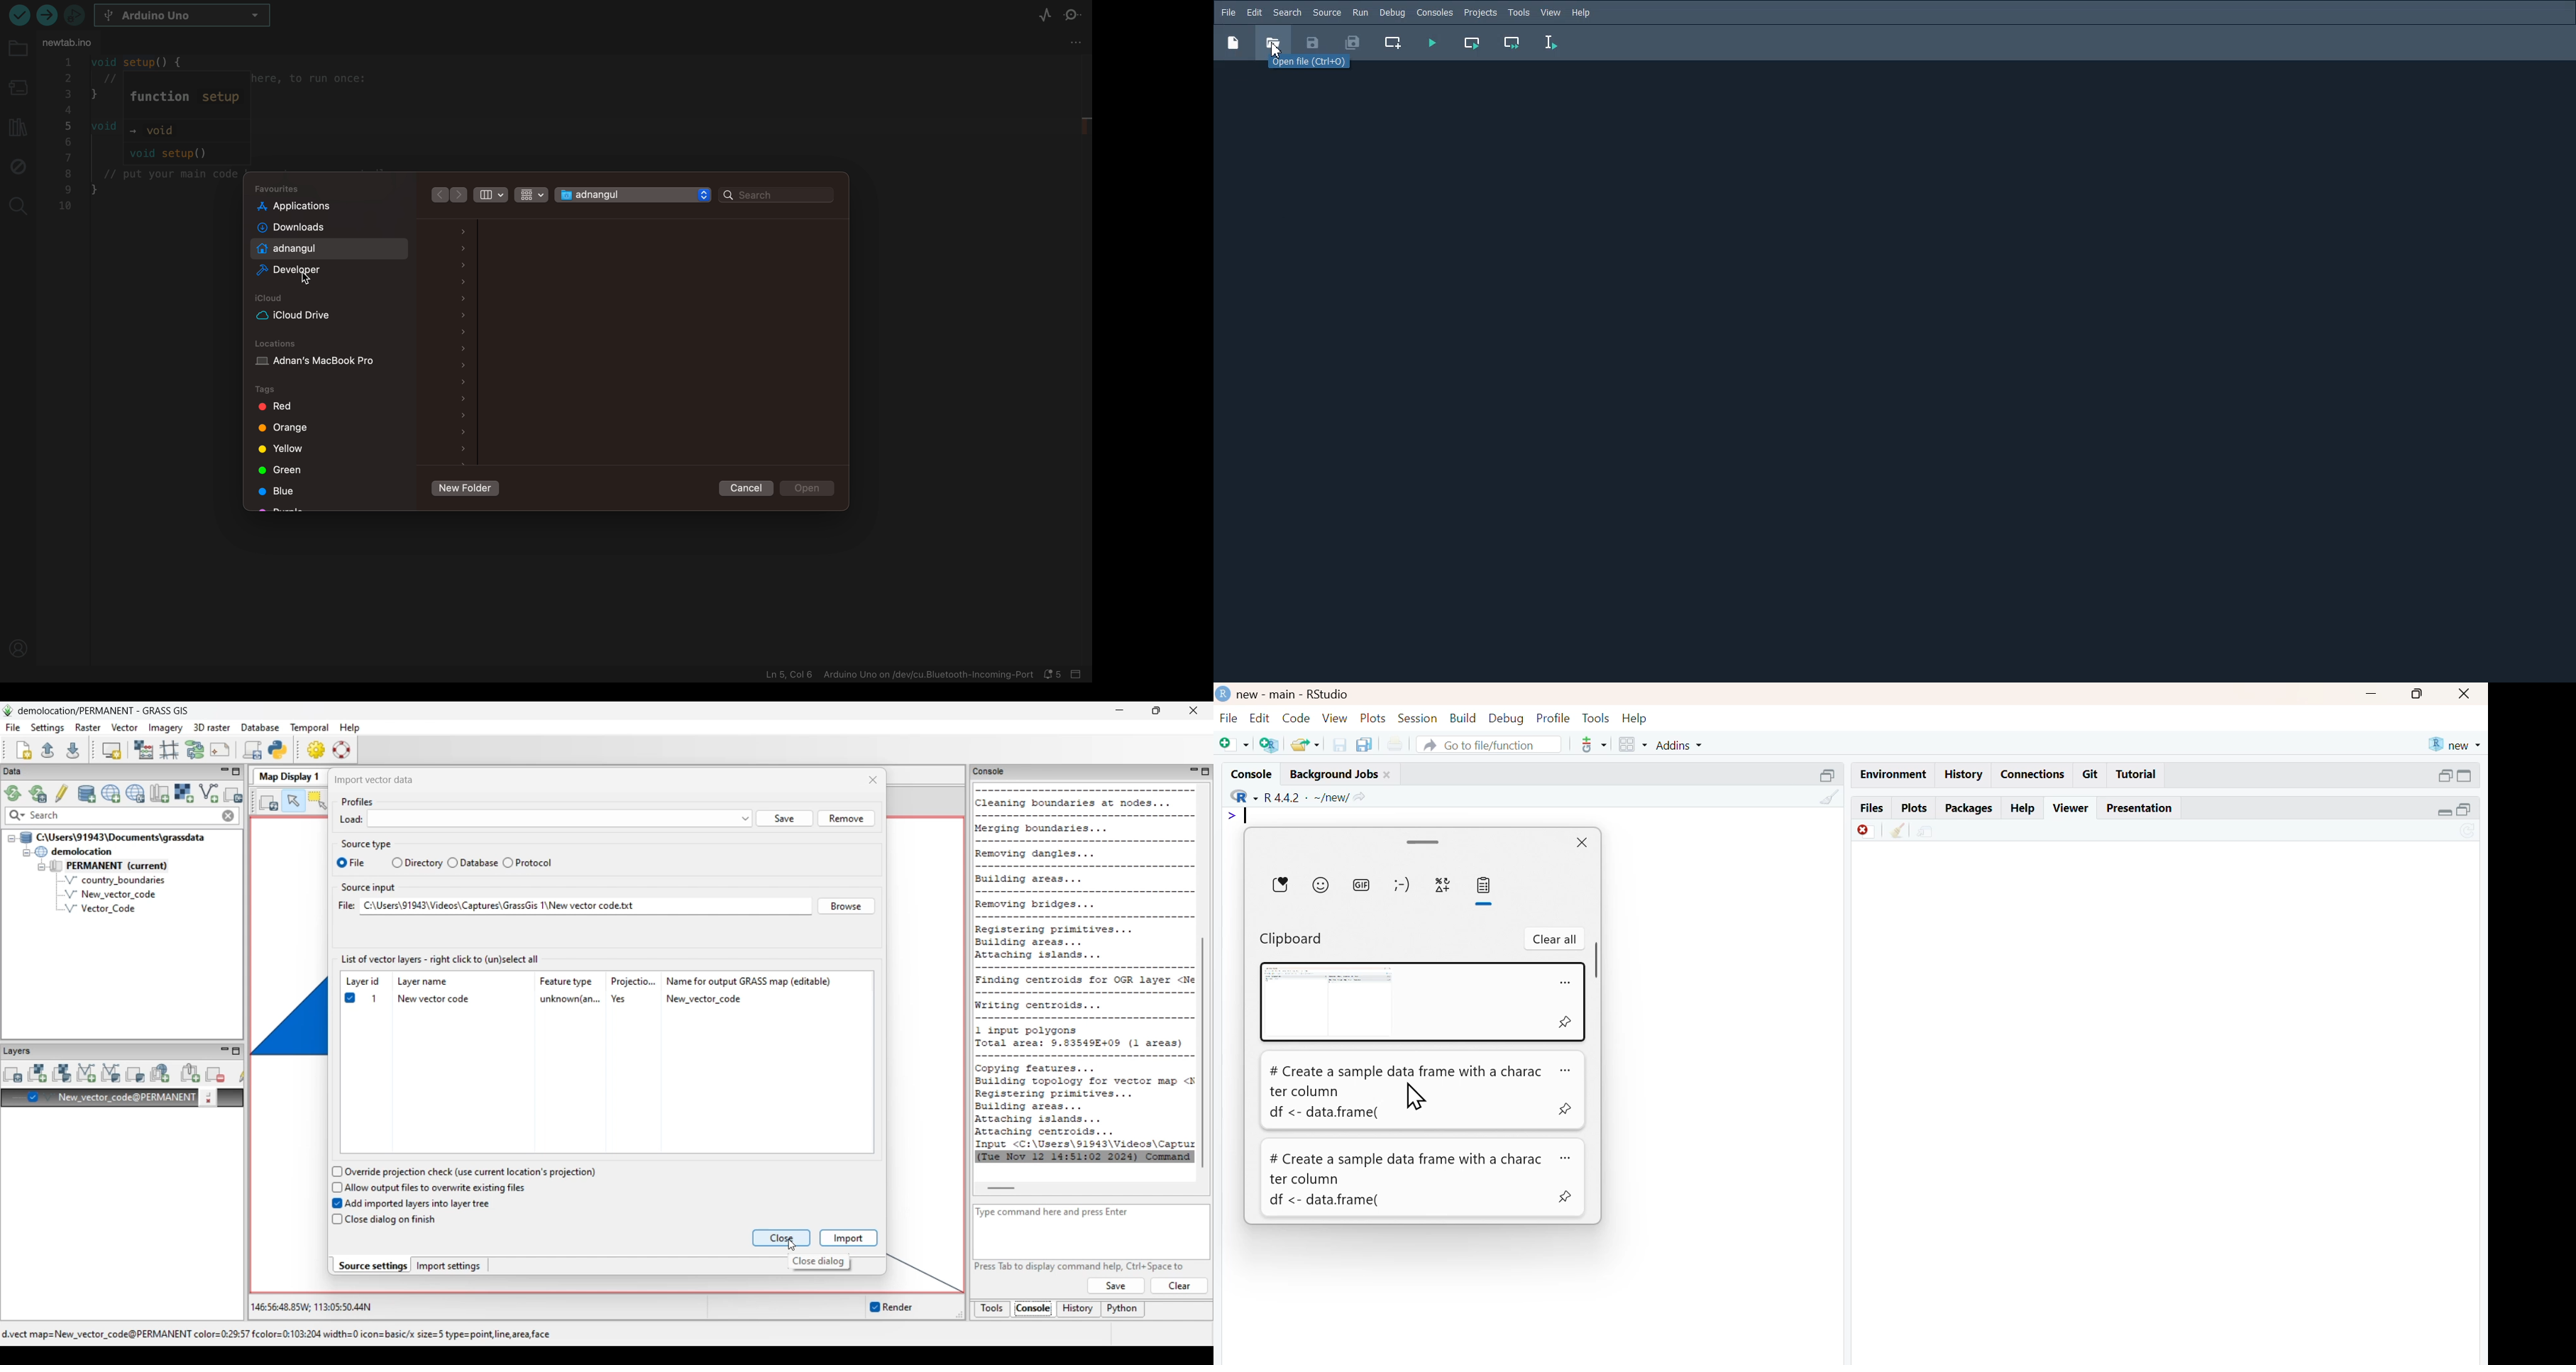 The height and width of the screenshot is (1372, 2576). I want to click on Run, so click(1360, 12).